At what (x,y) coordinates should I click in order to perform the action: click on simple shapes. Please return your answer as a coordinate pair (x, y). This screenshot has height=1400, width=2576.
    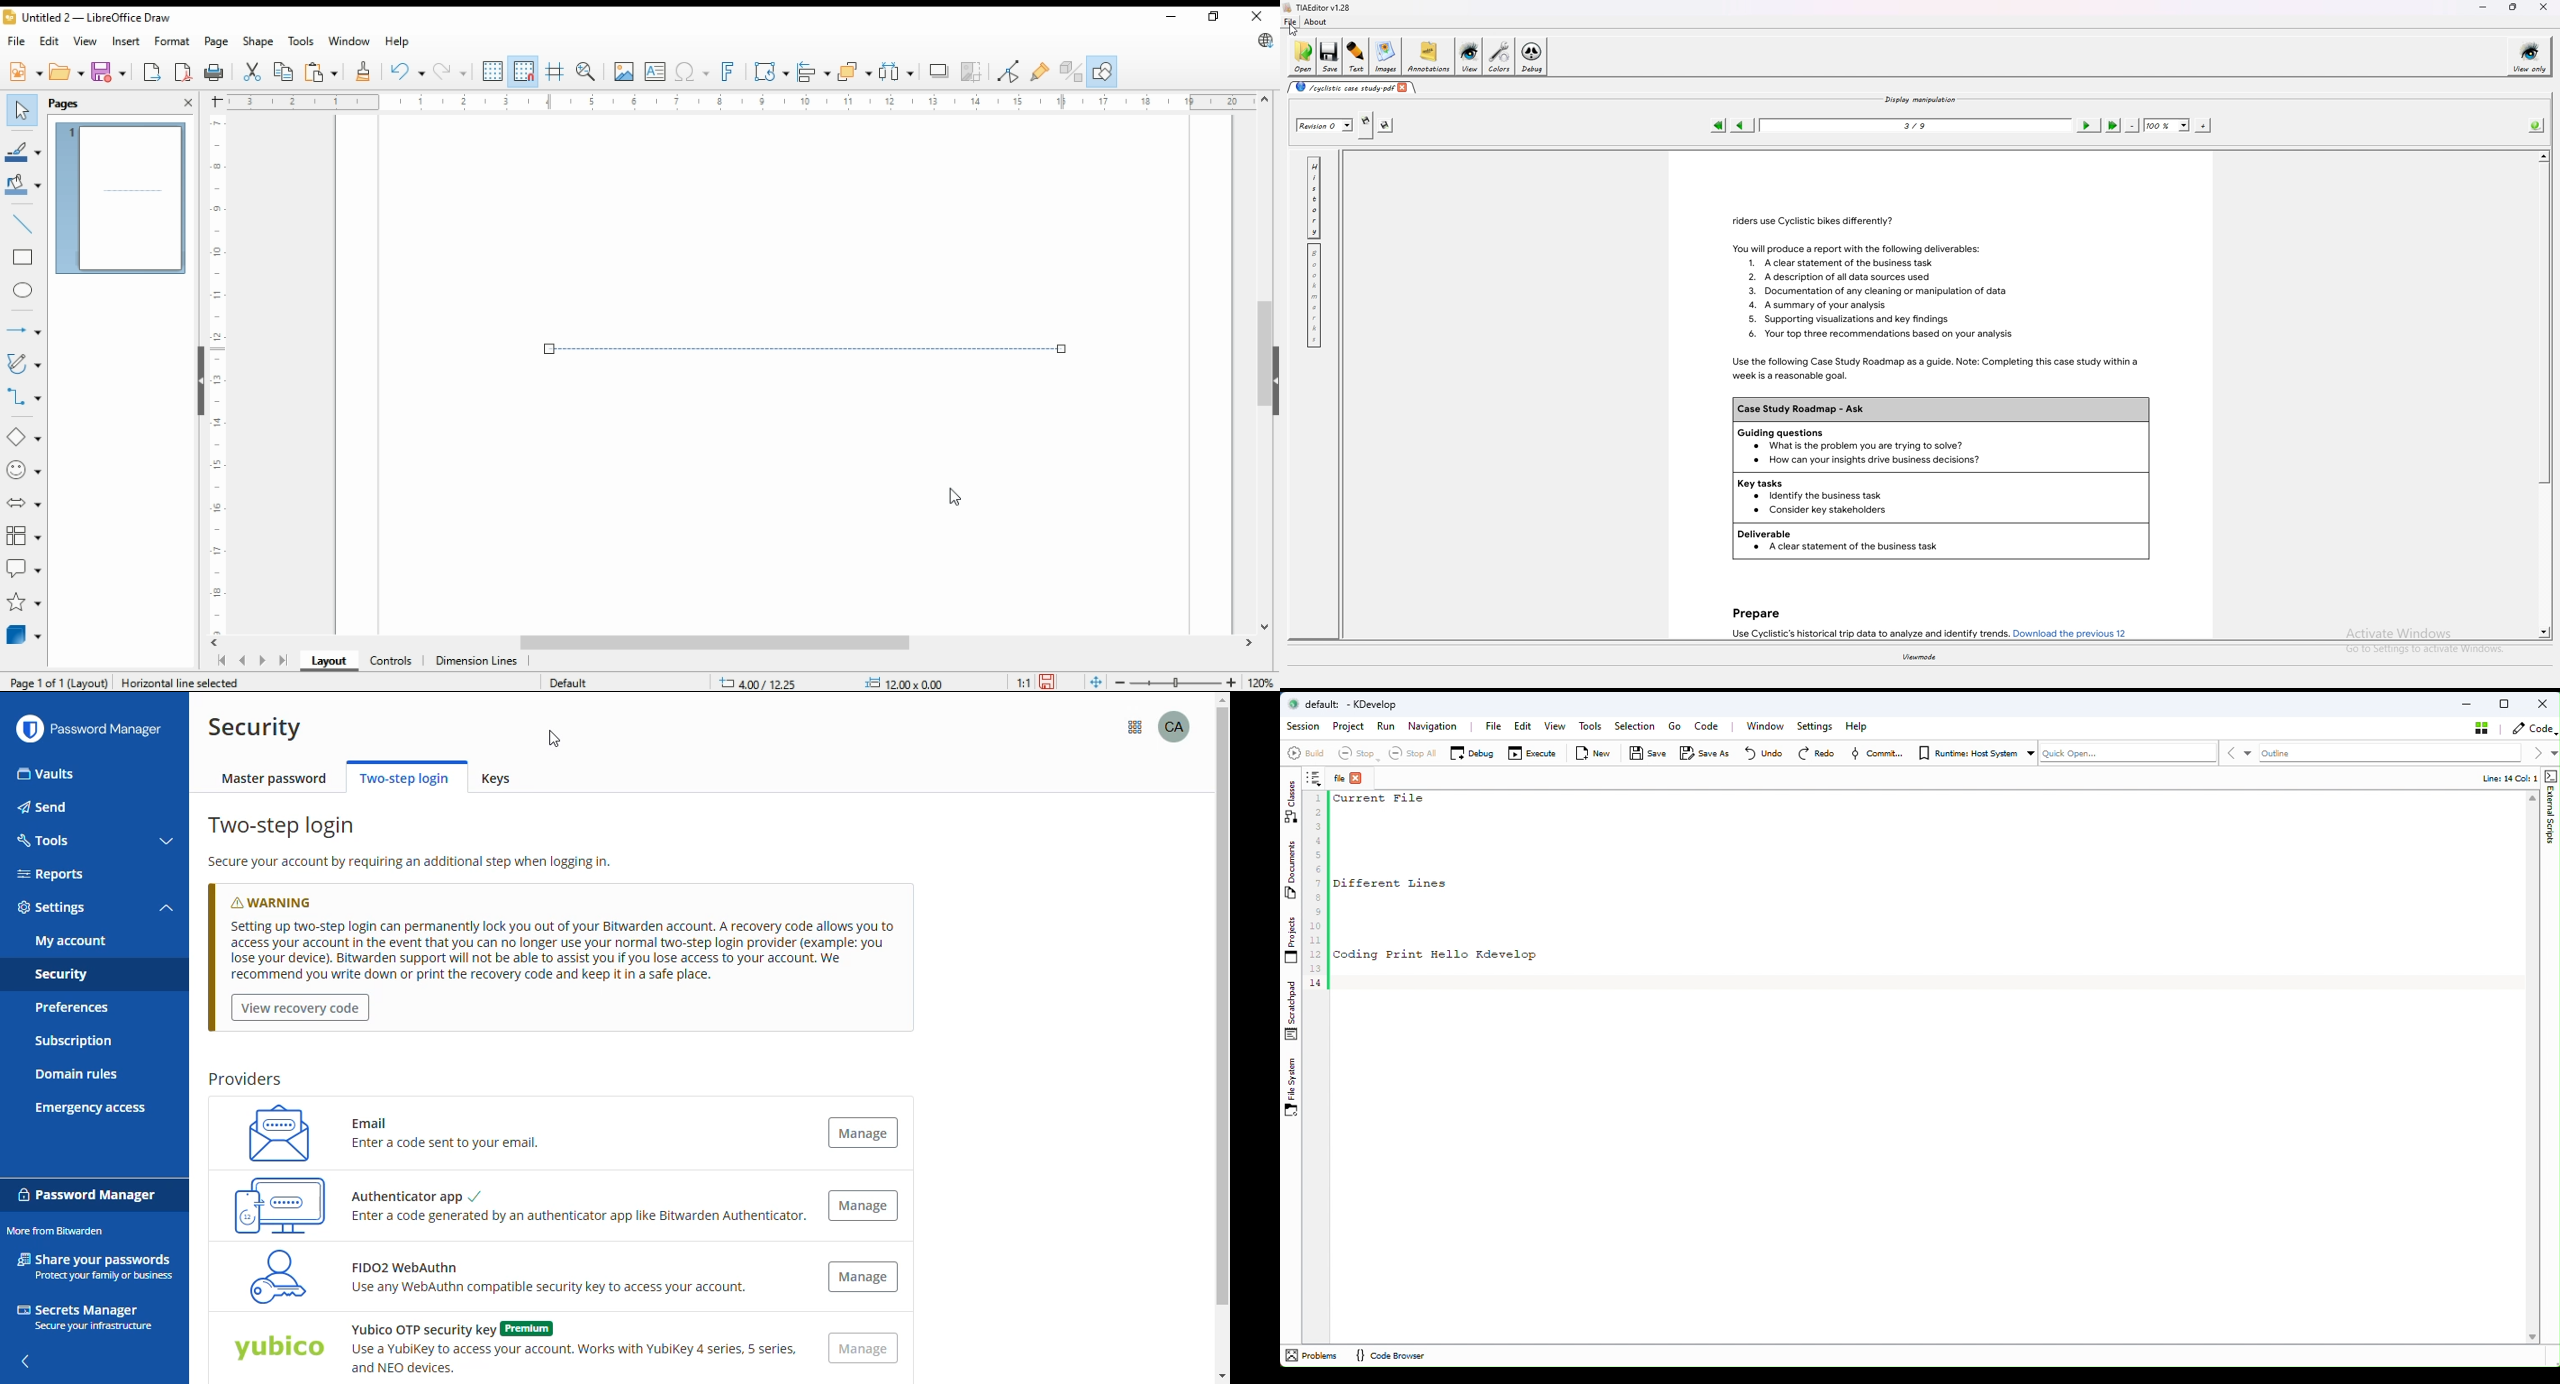
    Looking at the image, I should click on (25, 436).